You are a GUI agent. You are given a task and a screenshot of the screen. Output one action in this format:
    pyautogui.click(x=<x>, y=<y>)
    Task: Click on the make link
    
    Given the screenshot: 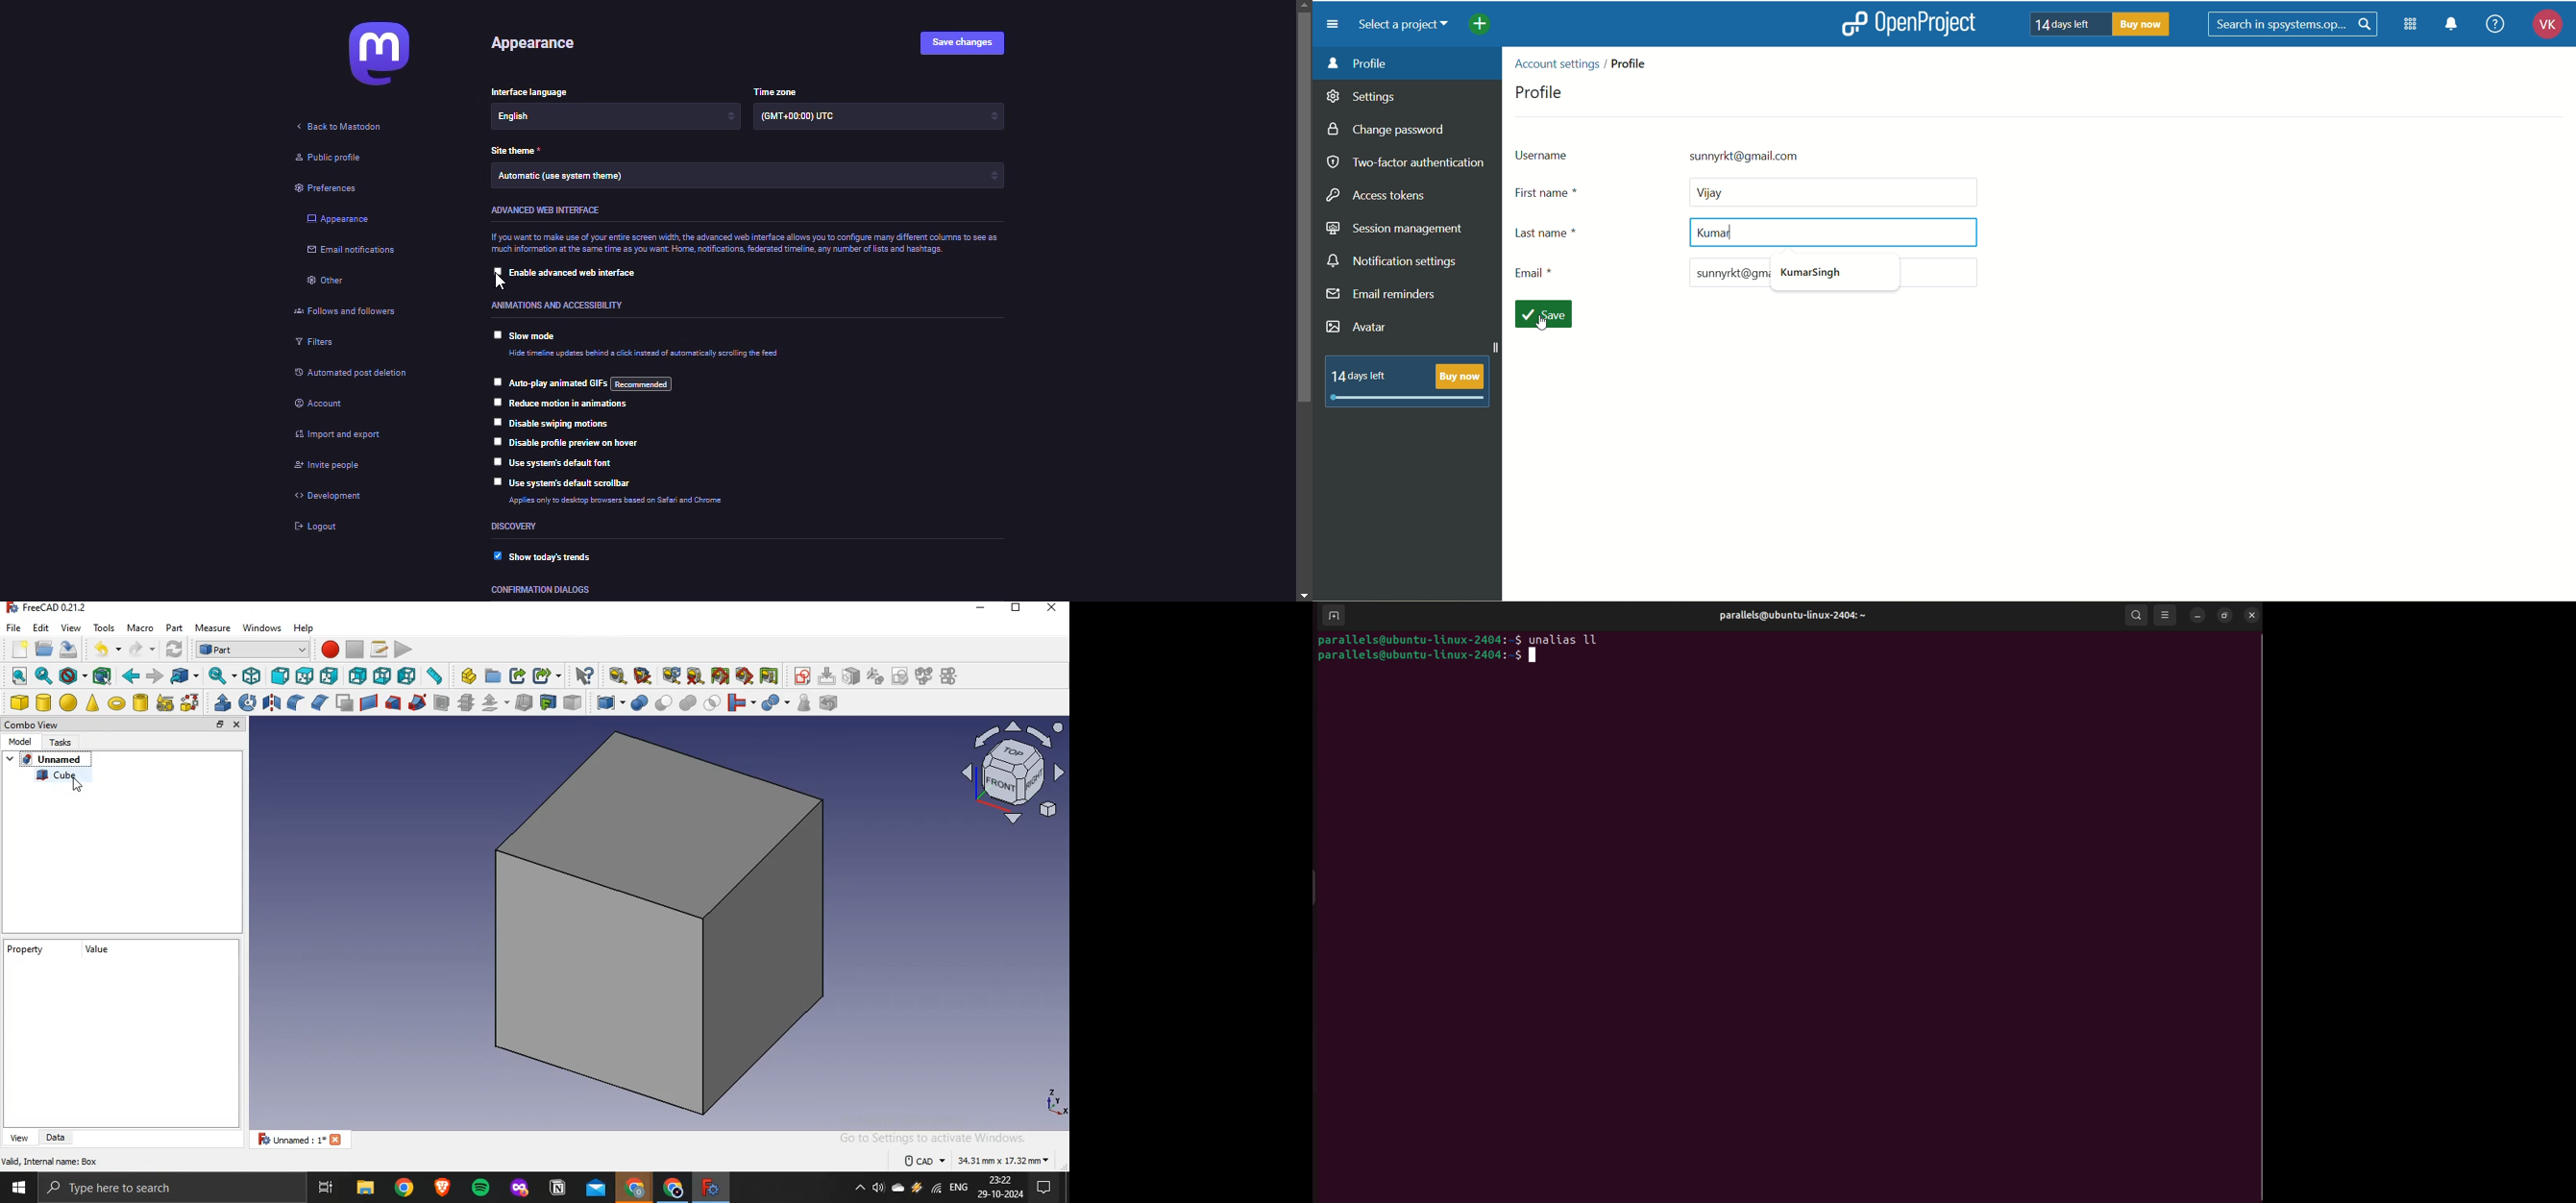 What is the action you would take?
    pyautogui.click(x=518, y=676)
    